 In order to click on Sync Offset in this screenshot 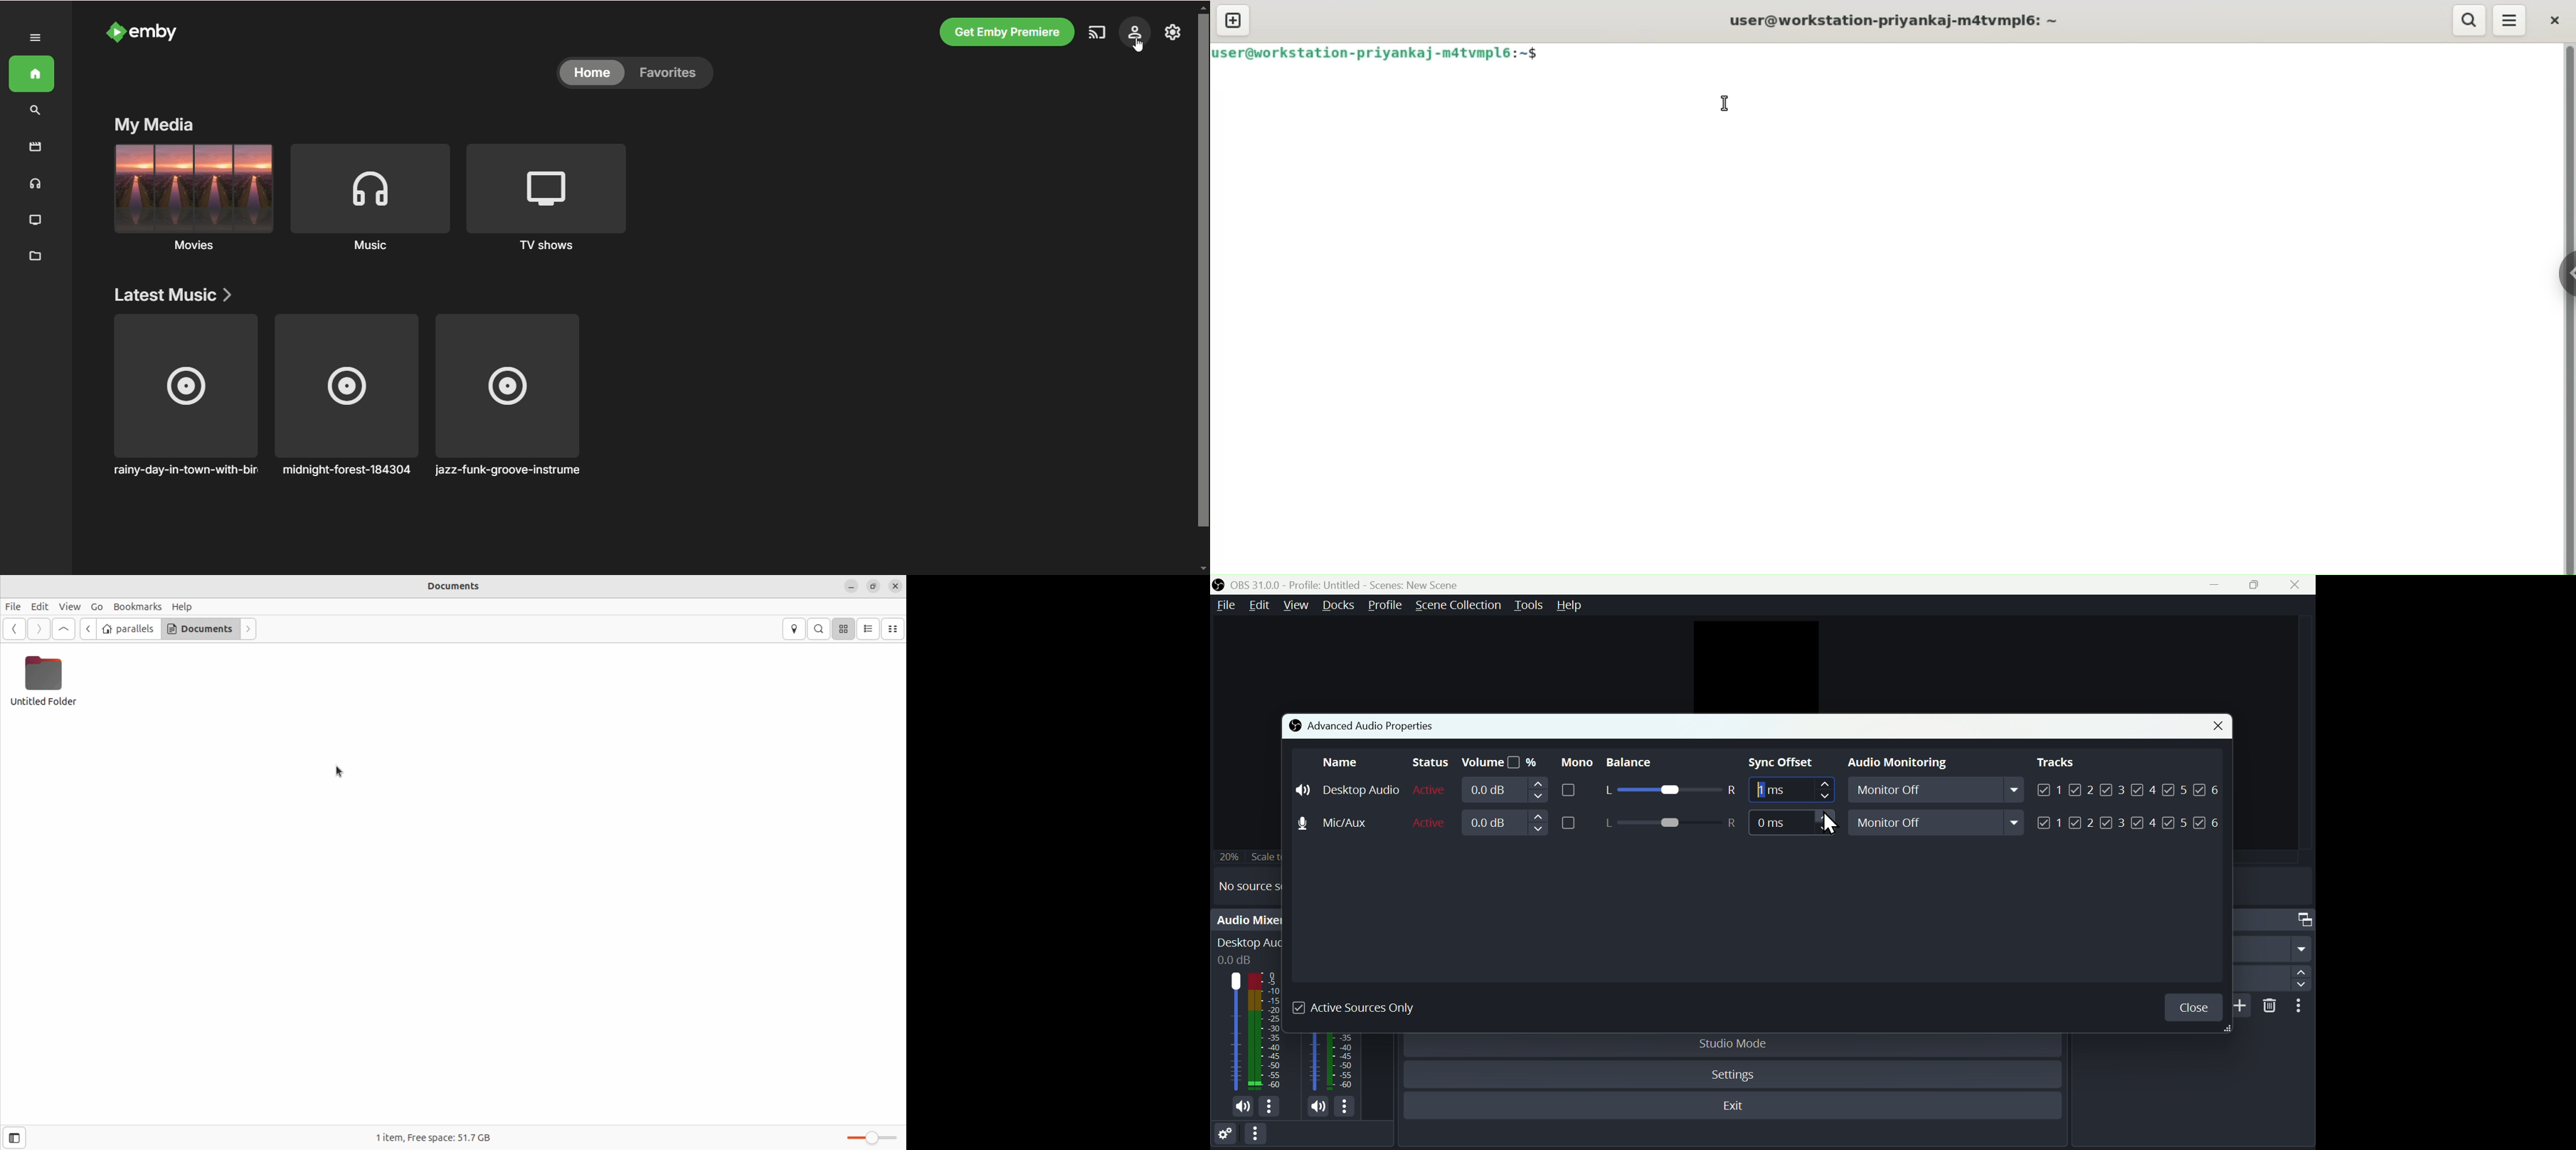, I will do `click(1790, 792)`.